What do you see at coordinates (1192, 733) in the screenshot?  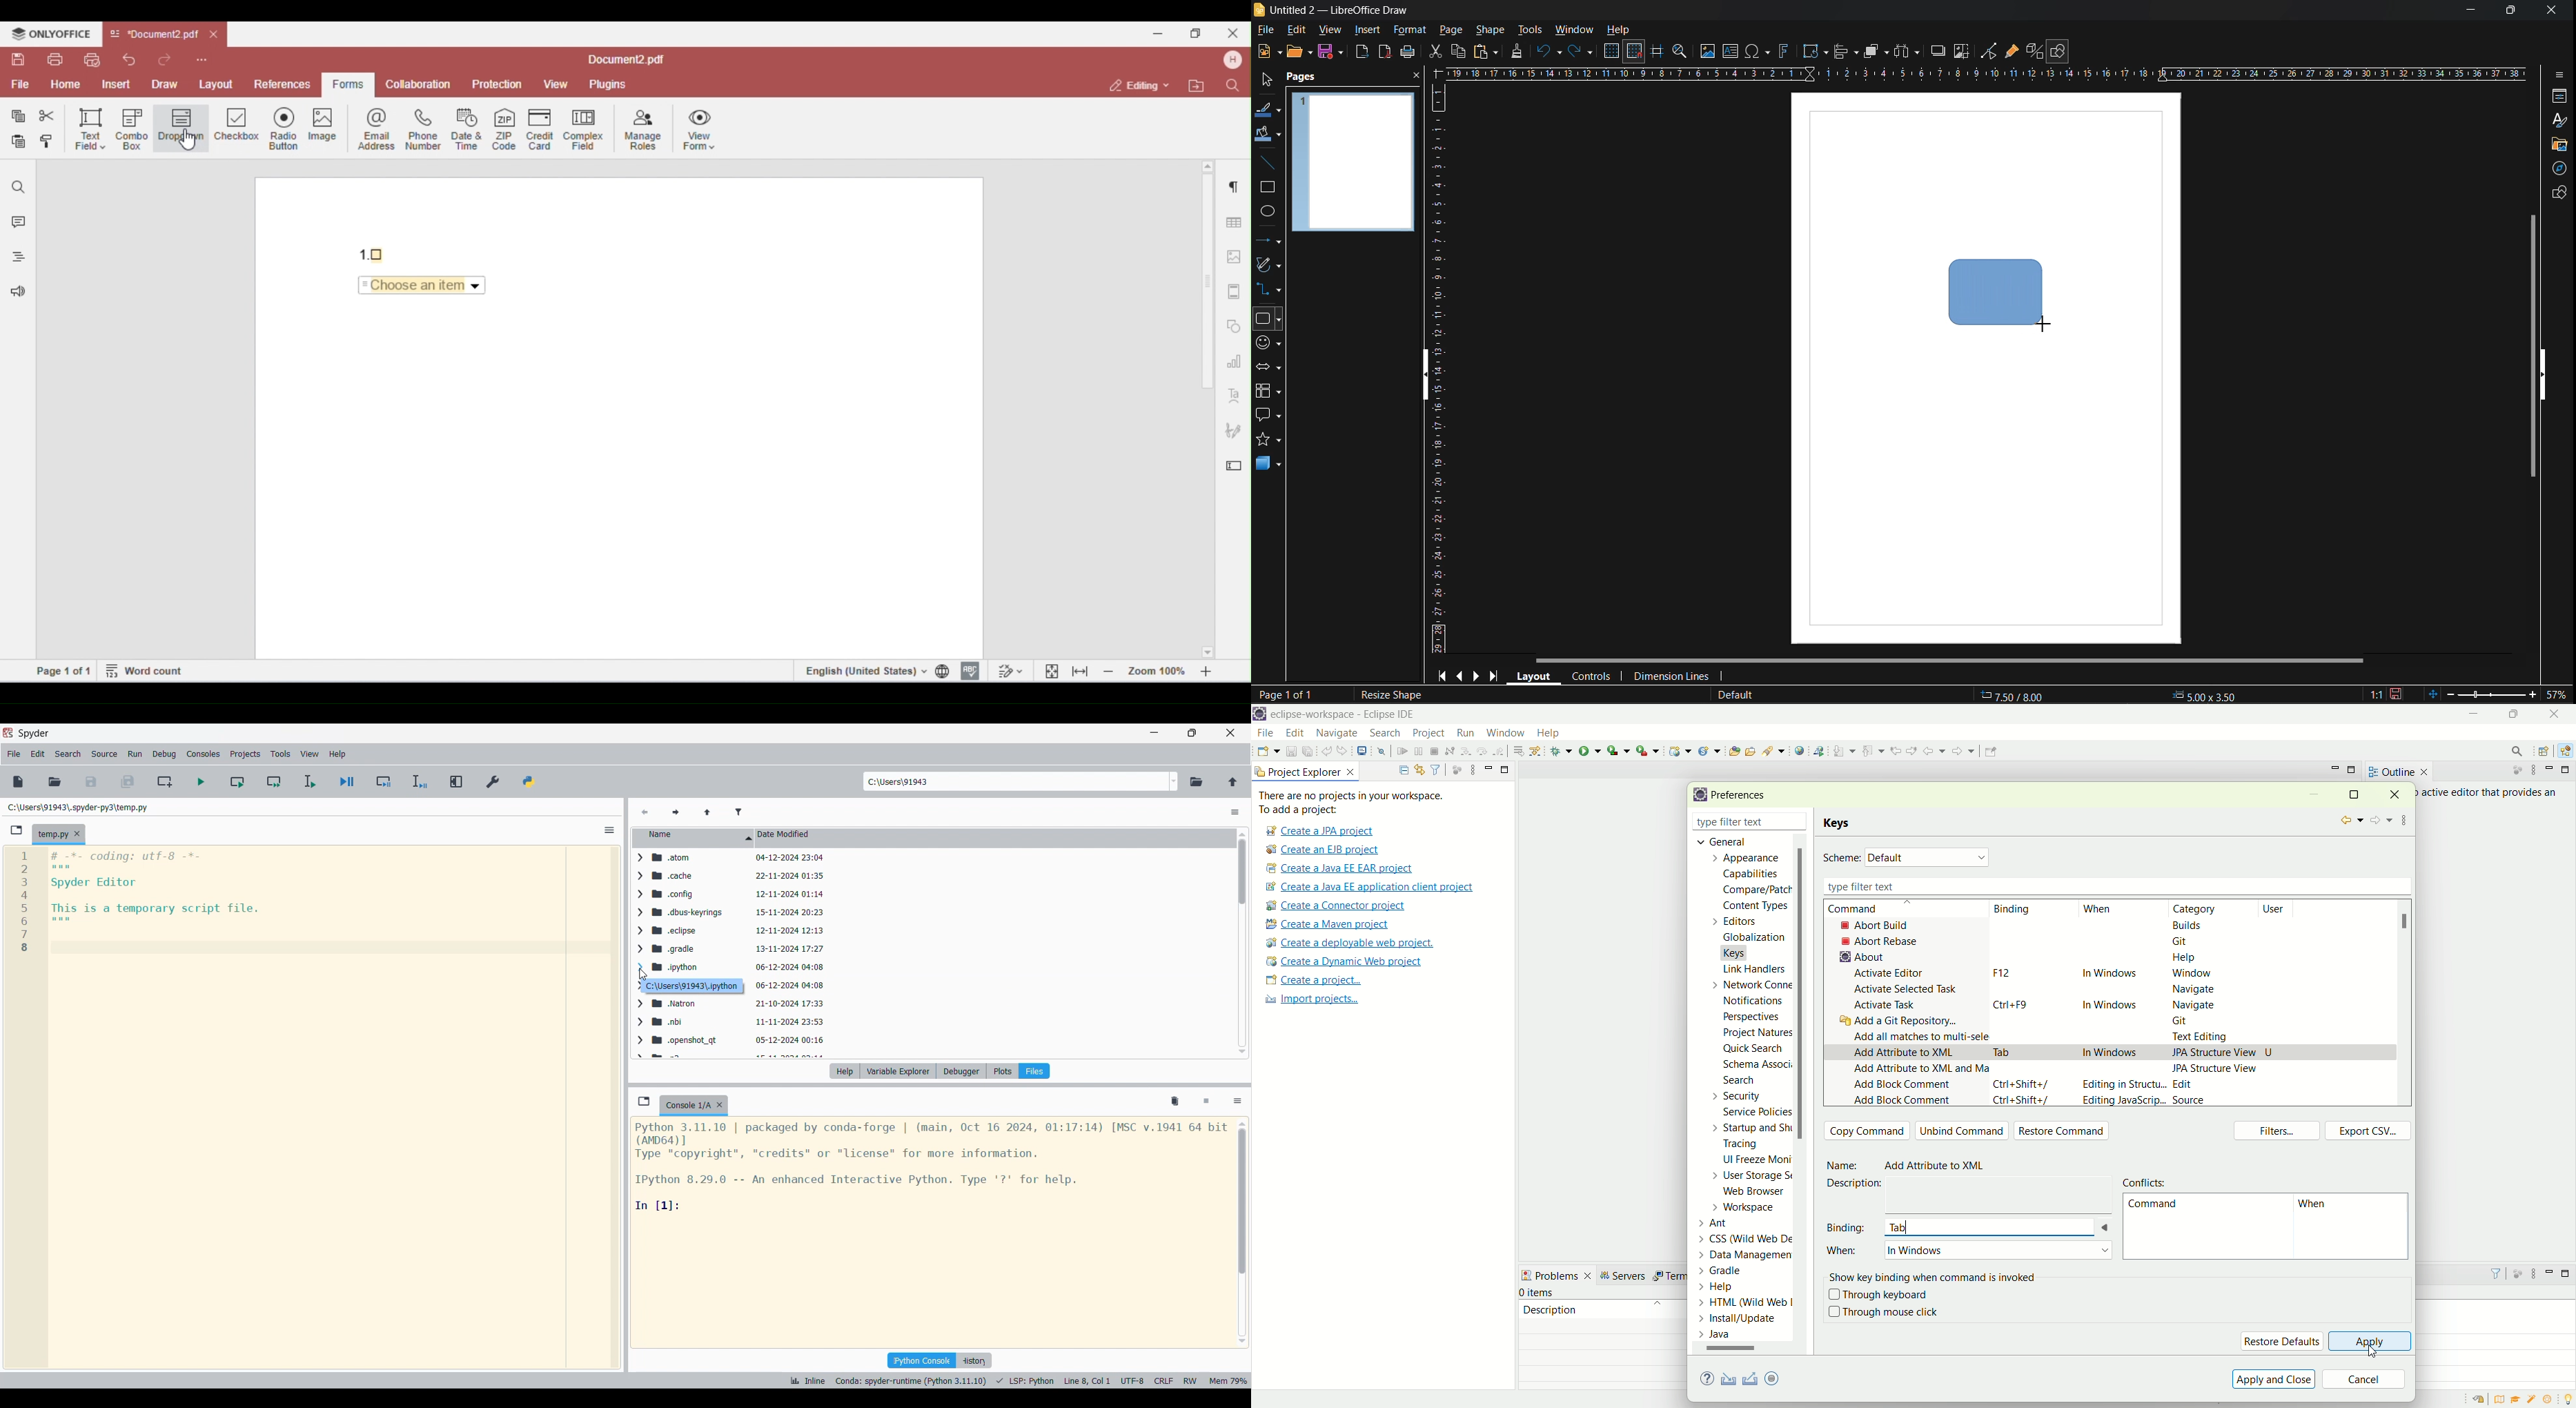 I see `Show in smaller tab` at bounding box center [1192, 733].